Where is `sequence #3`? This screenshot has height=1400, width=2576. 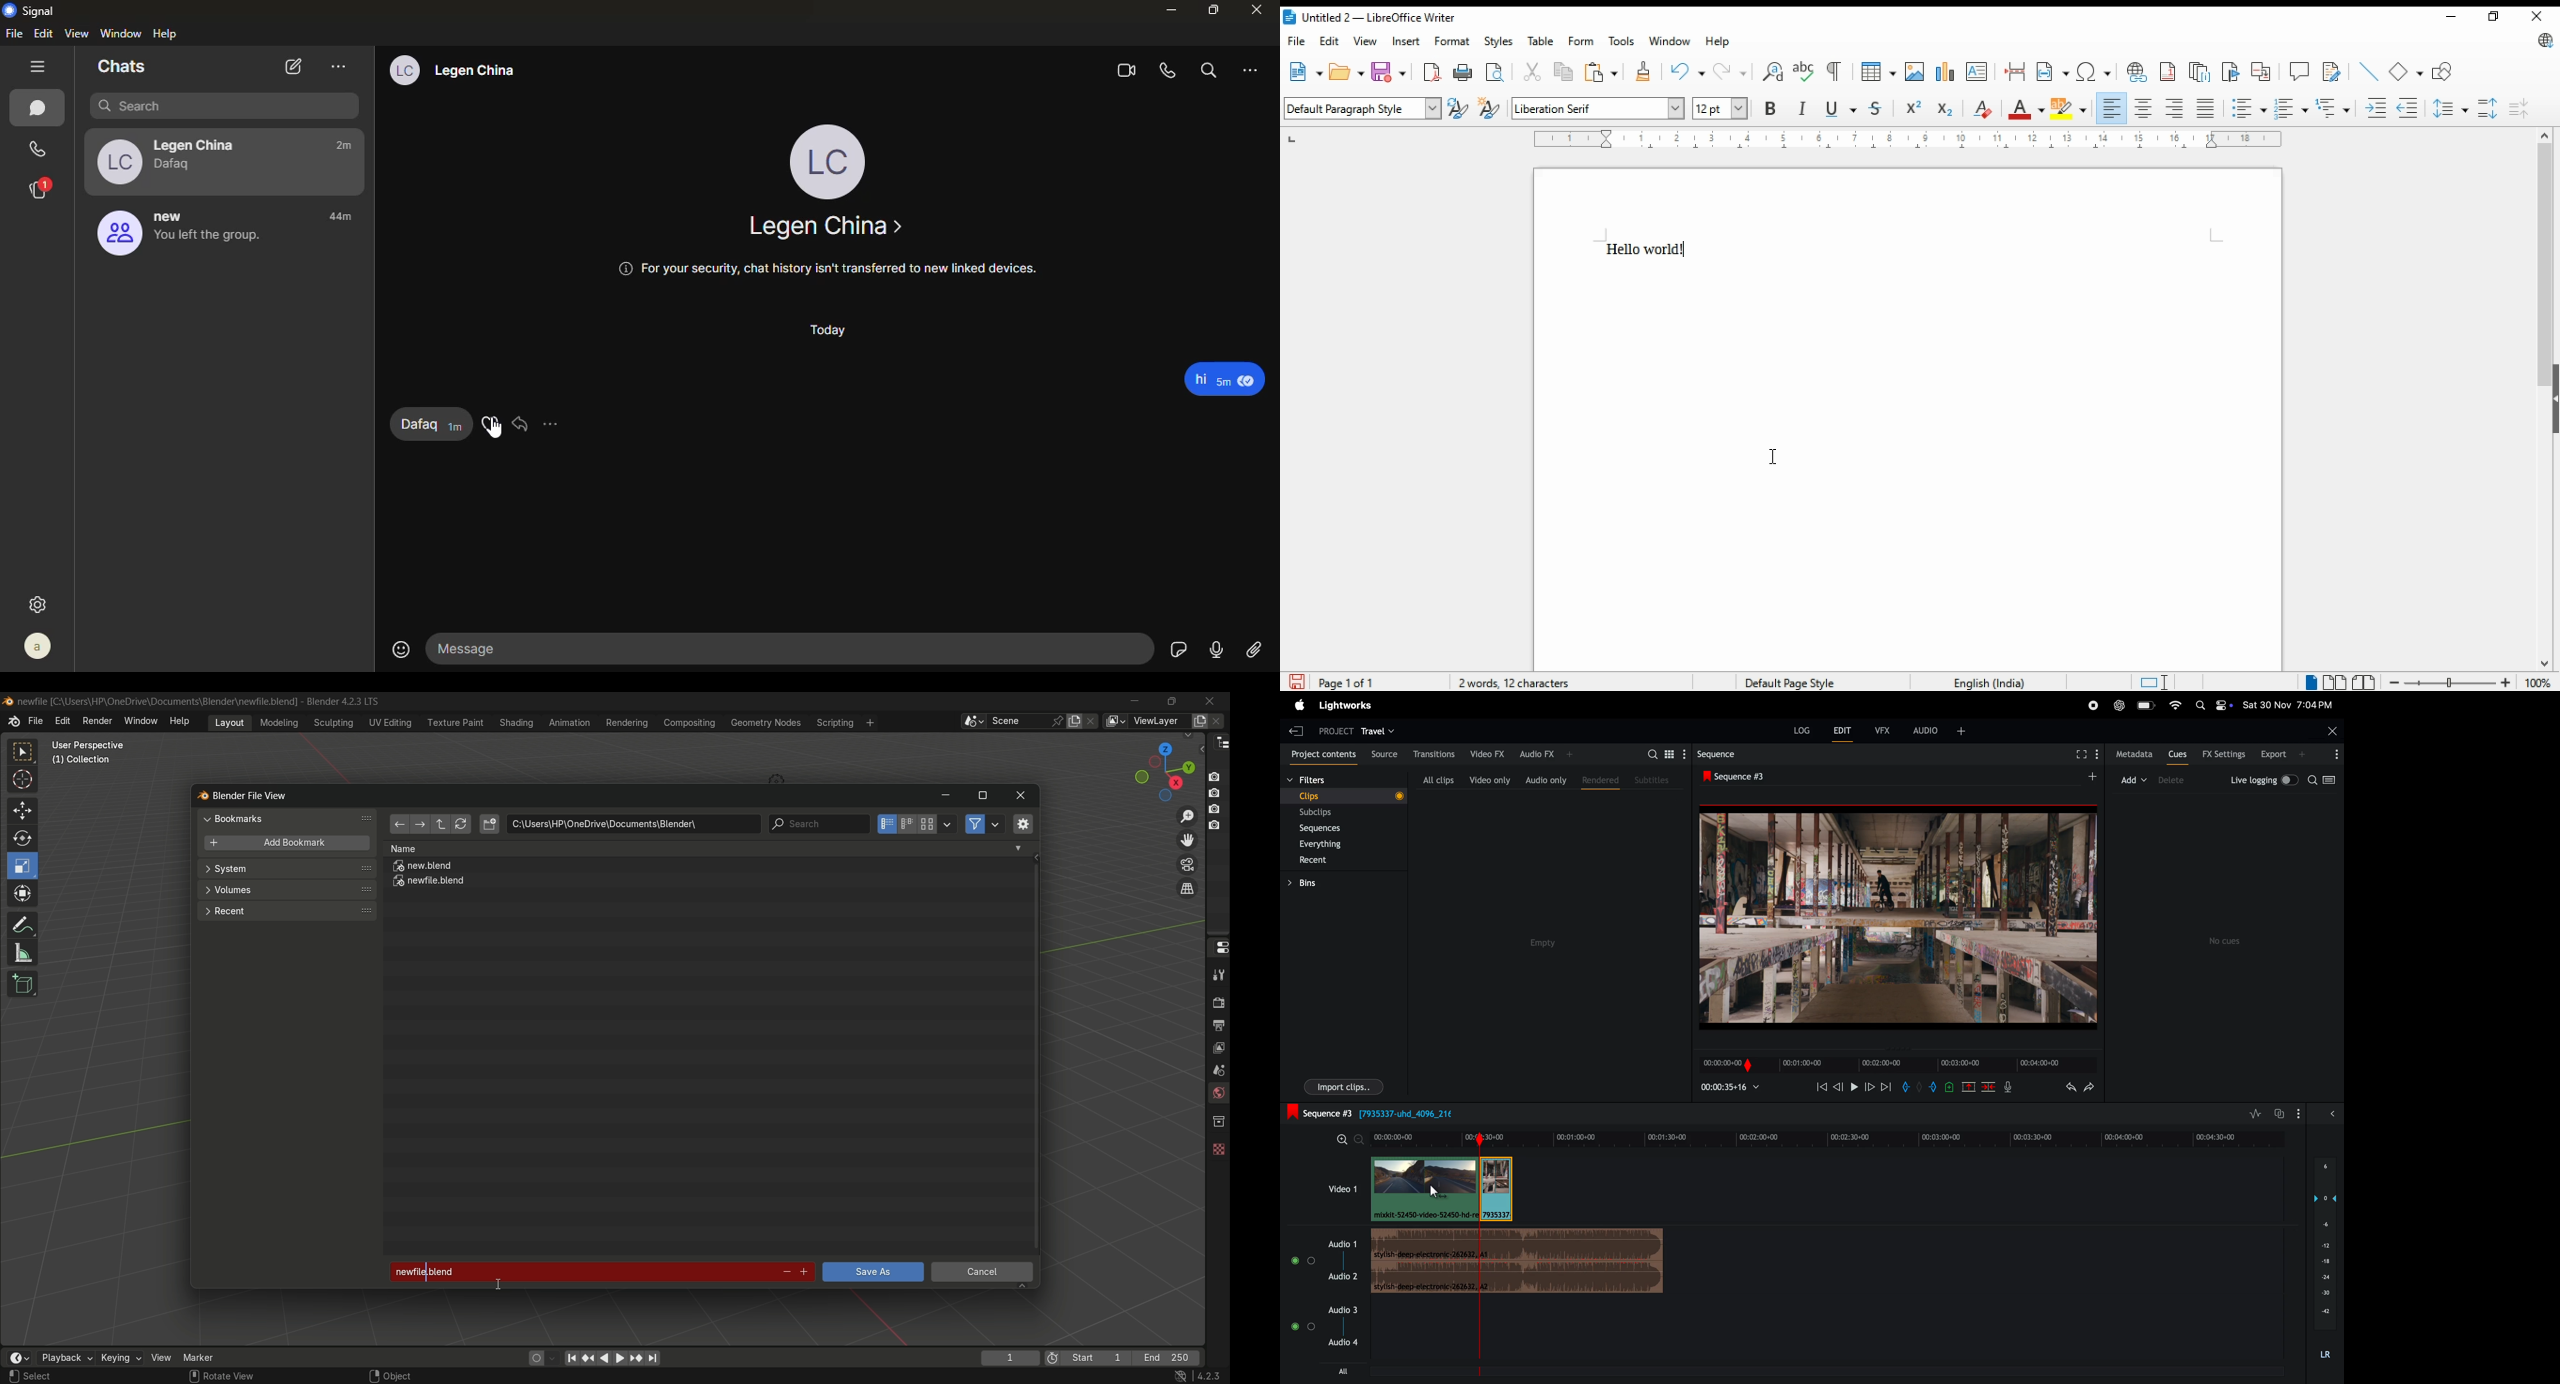
sequence #3 is located at coordinates (1744, 774).